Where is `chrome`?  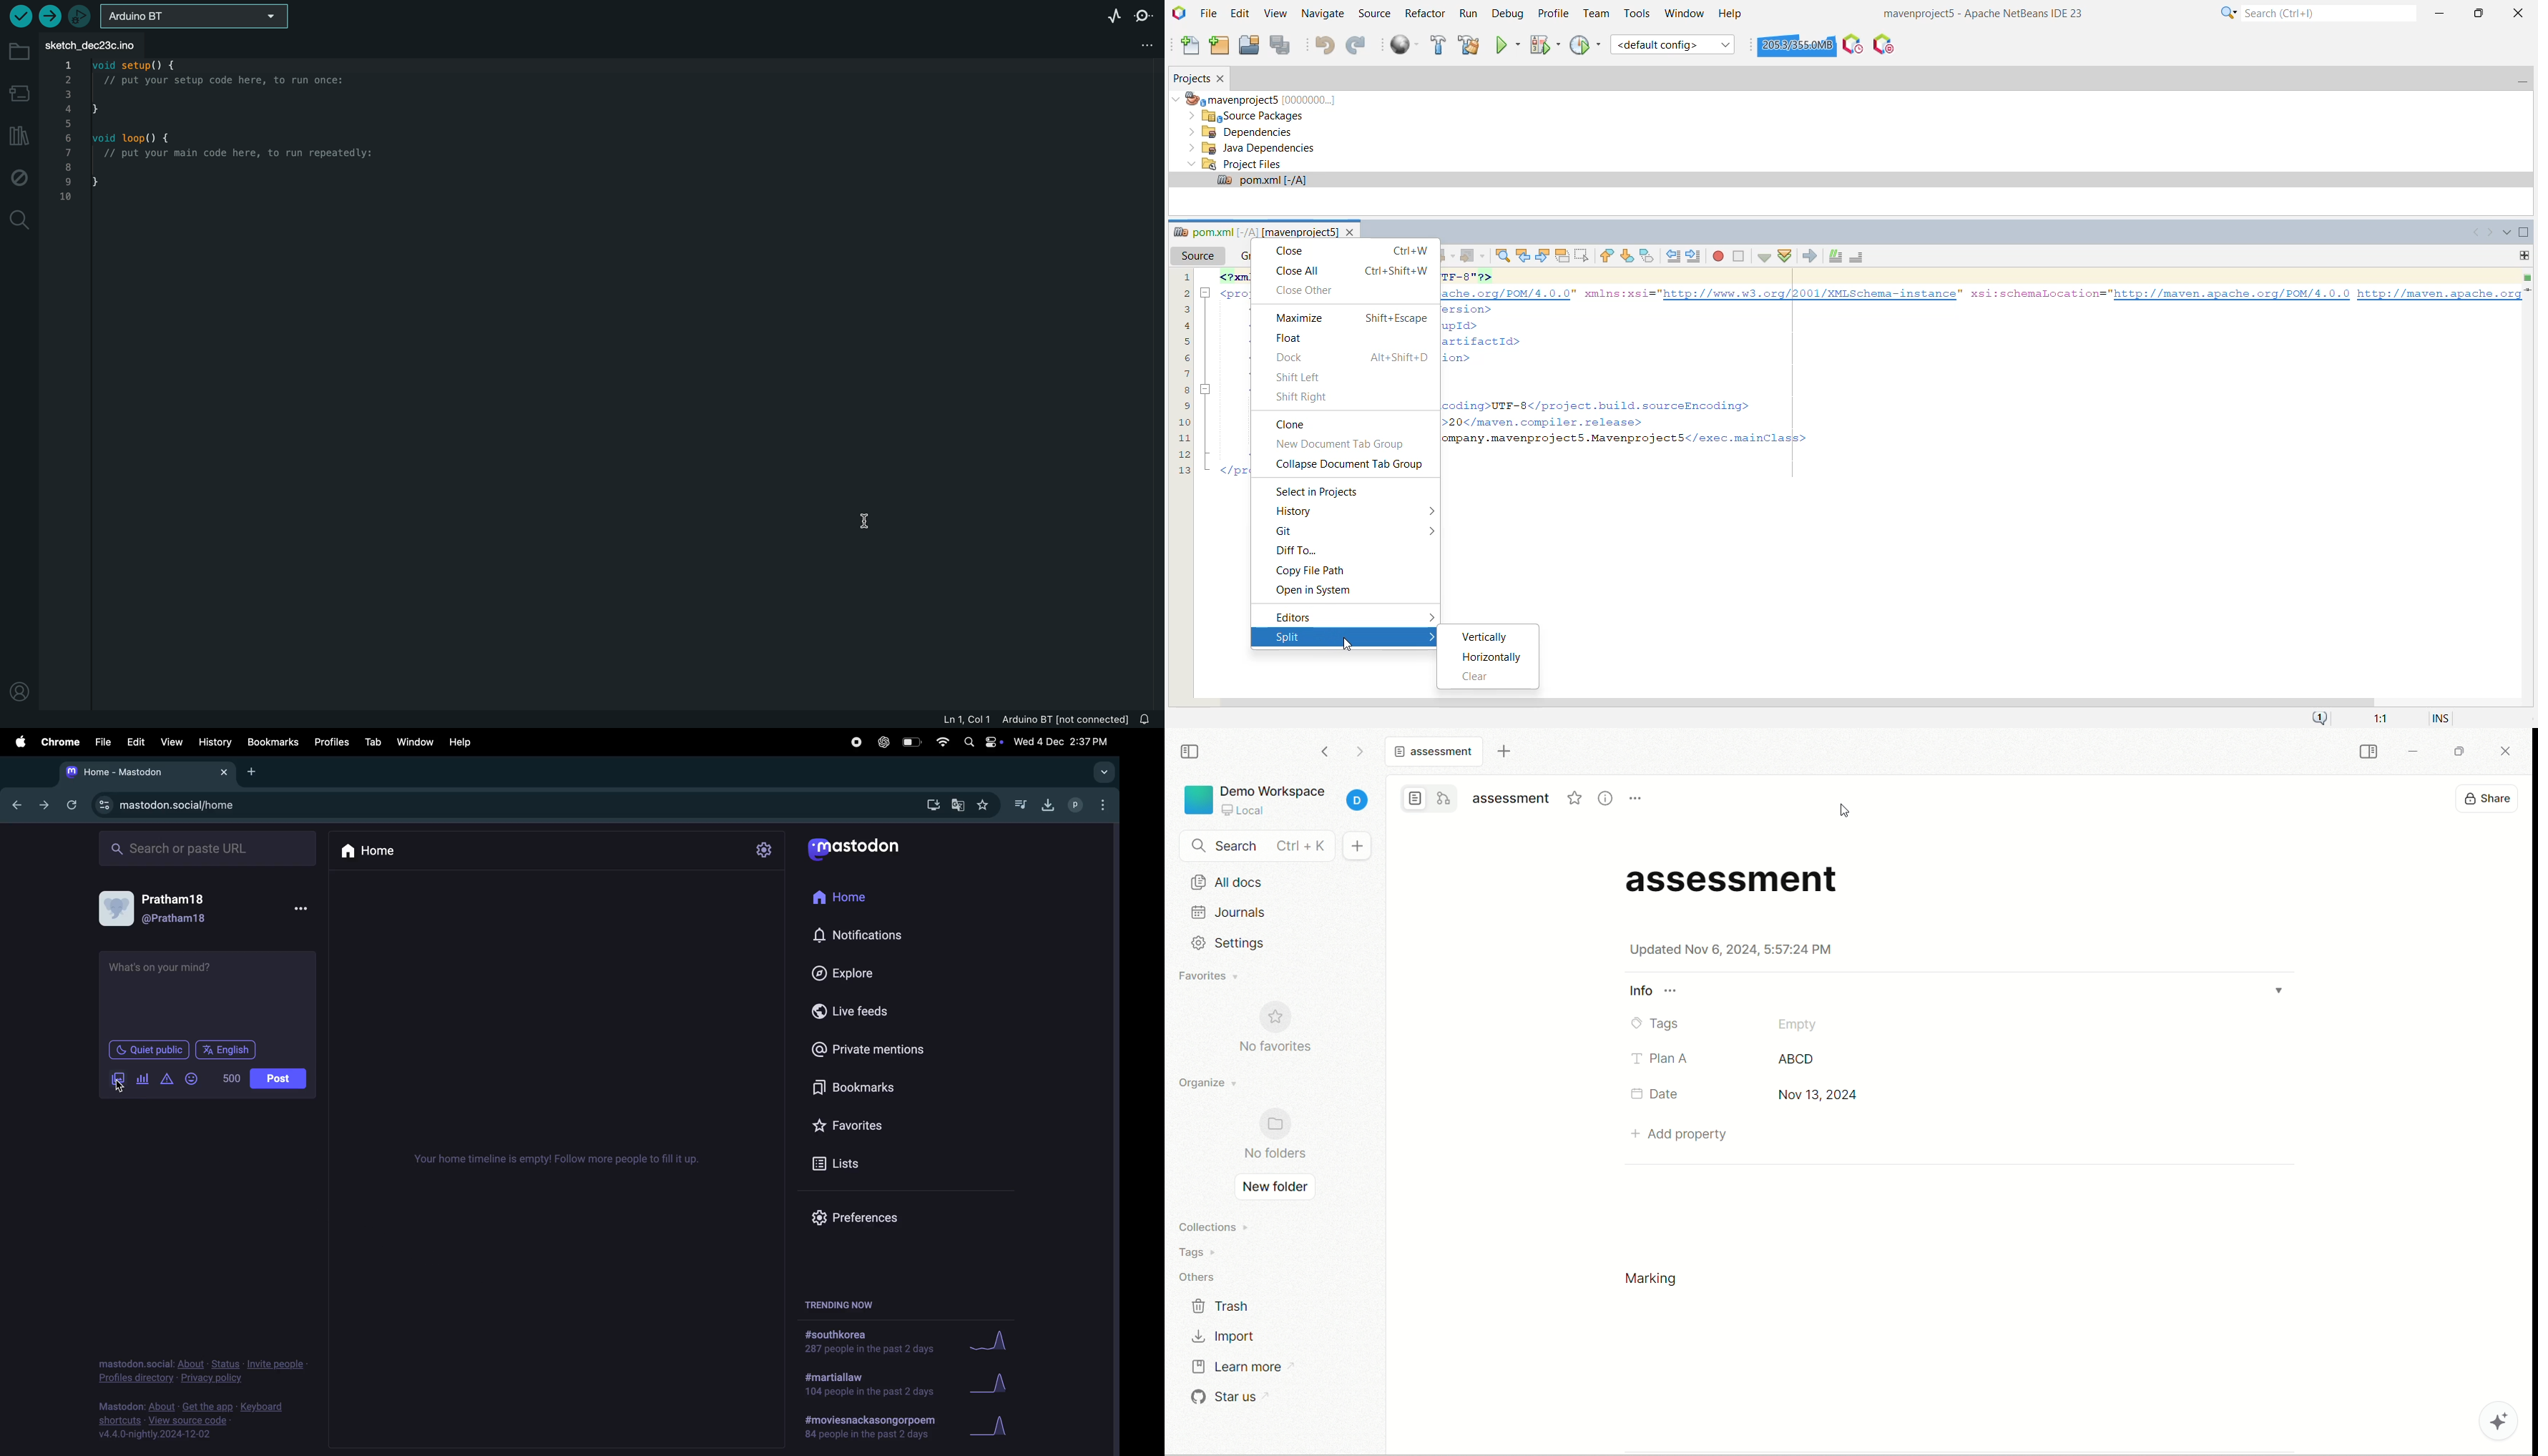 chrome is located at coordinates (58, 742).